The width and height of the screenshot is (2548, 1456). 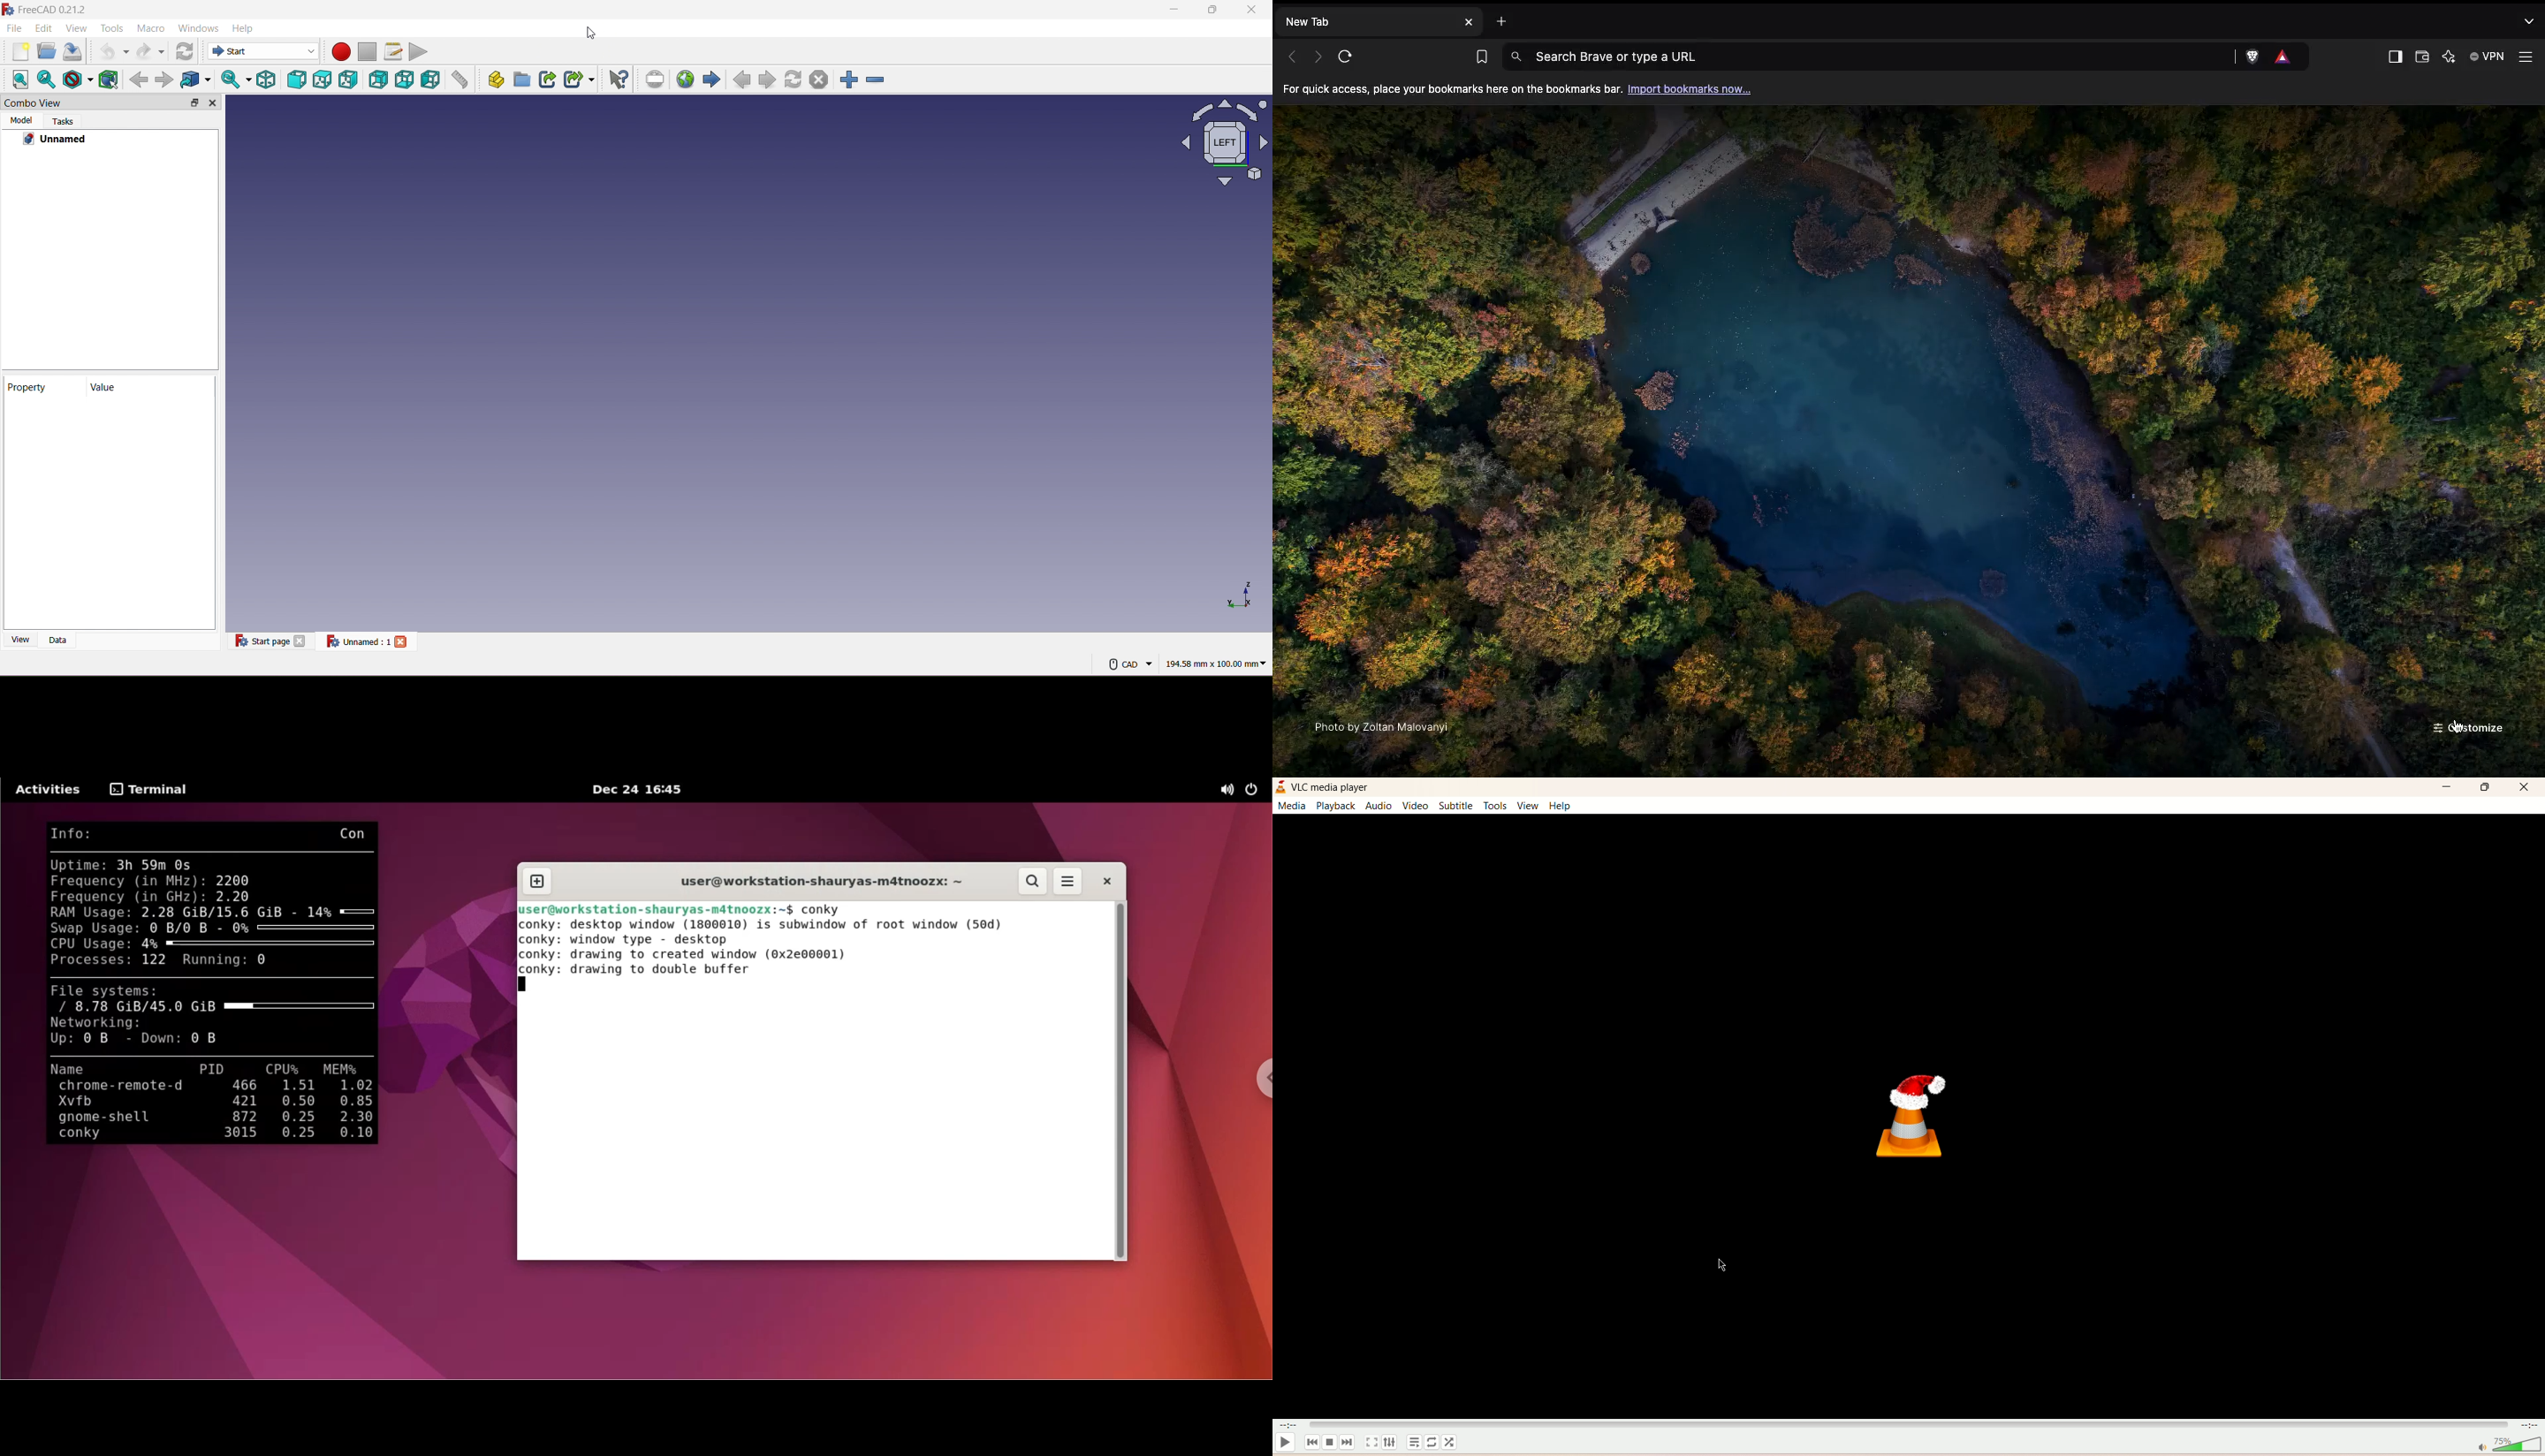 I want to click on Cursor, so click(x=593, y=34).